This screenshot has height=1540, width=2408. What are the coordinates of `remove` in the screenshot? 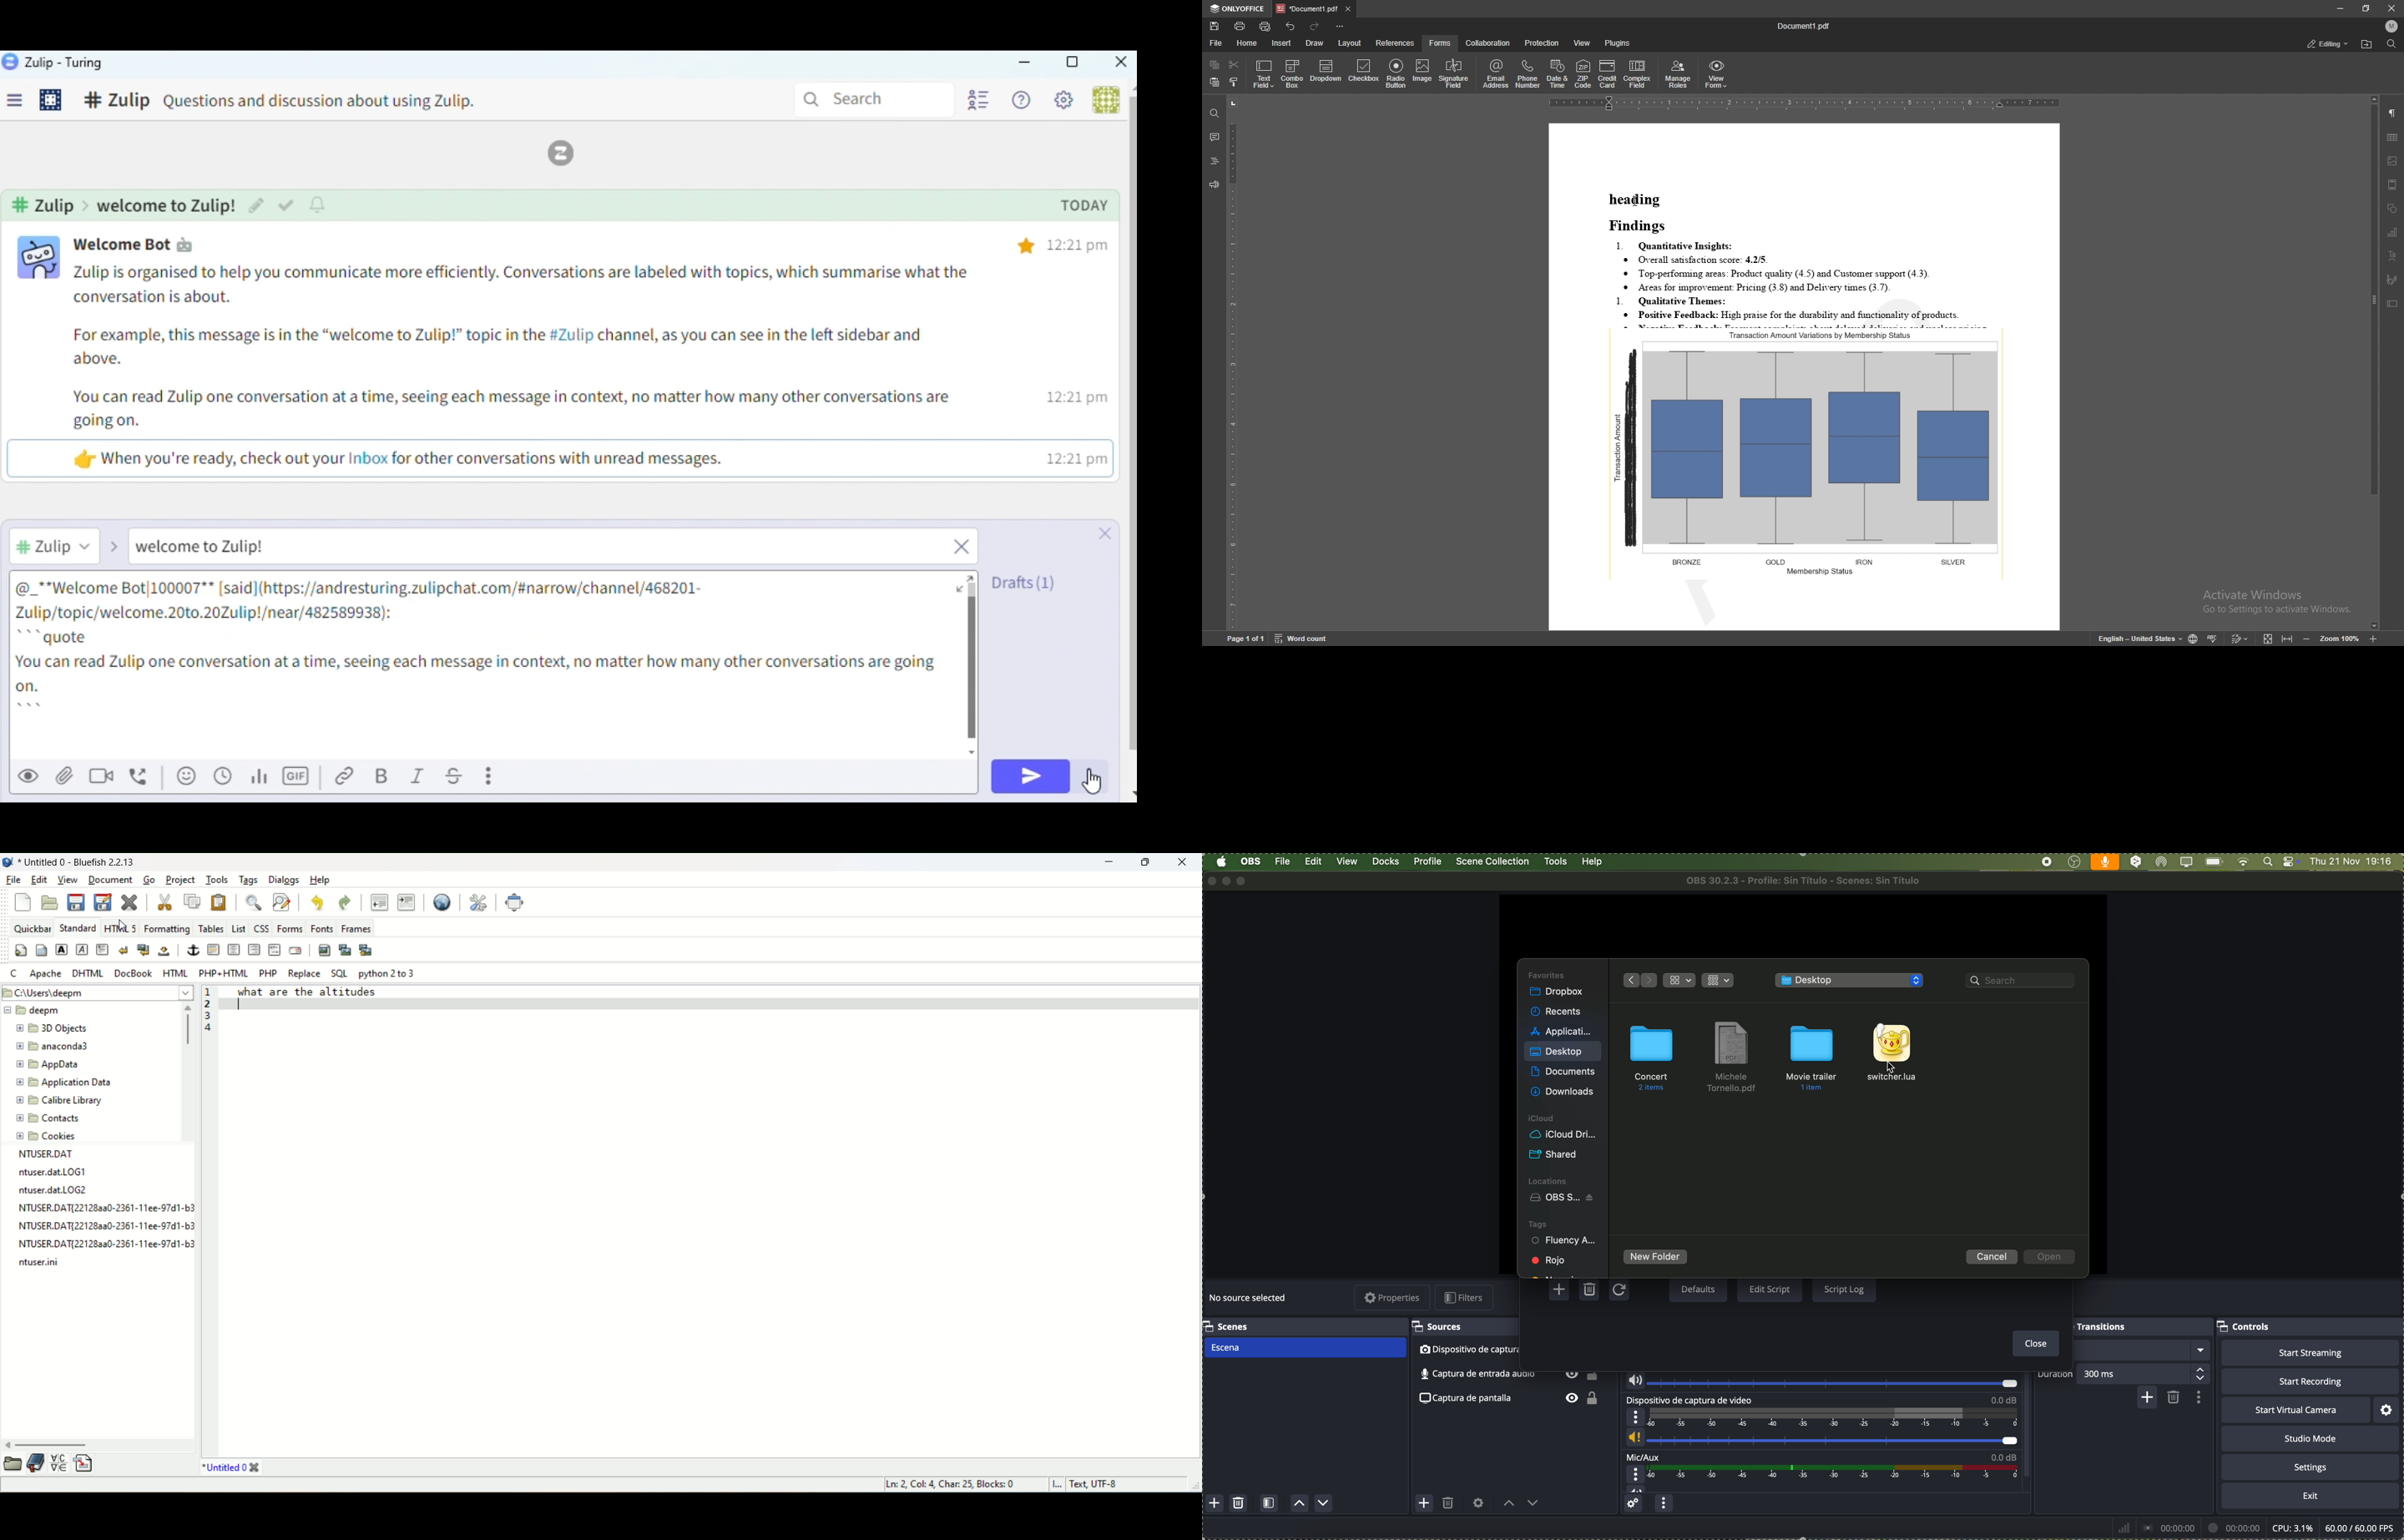 It's located at (2174, 1399).